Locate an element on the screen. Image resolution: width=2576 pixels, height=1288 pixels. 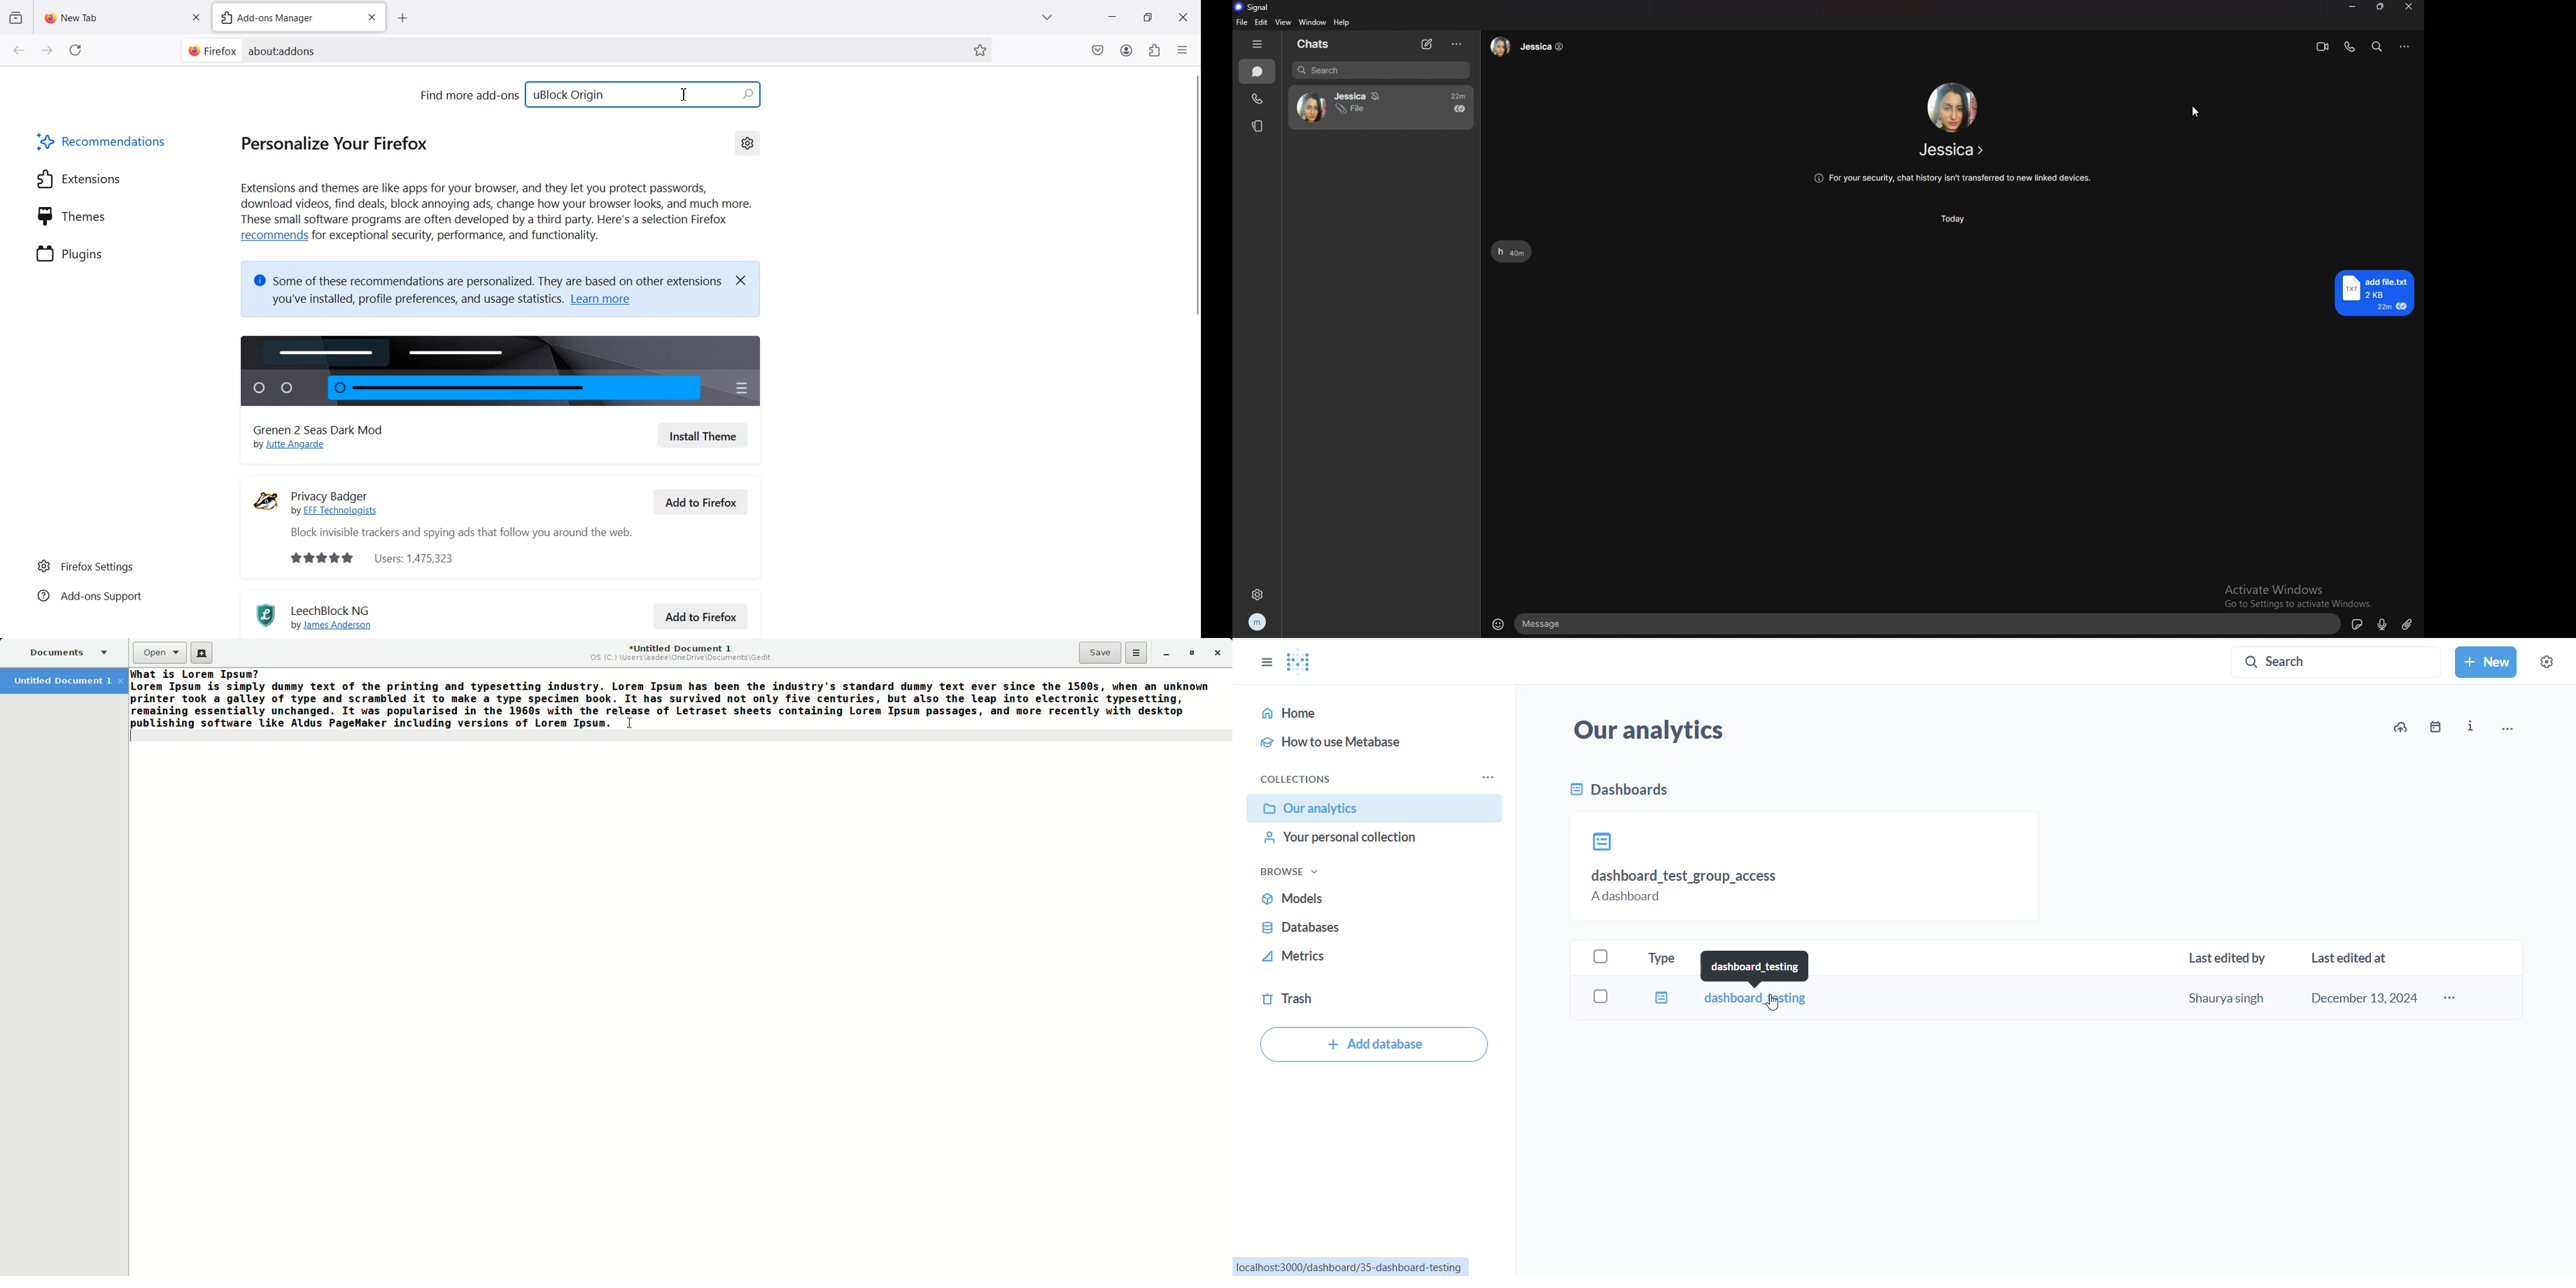
New Tab is located at coordinates (111, 14).